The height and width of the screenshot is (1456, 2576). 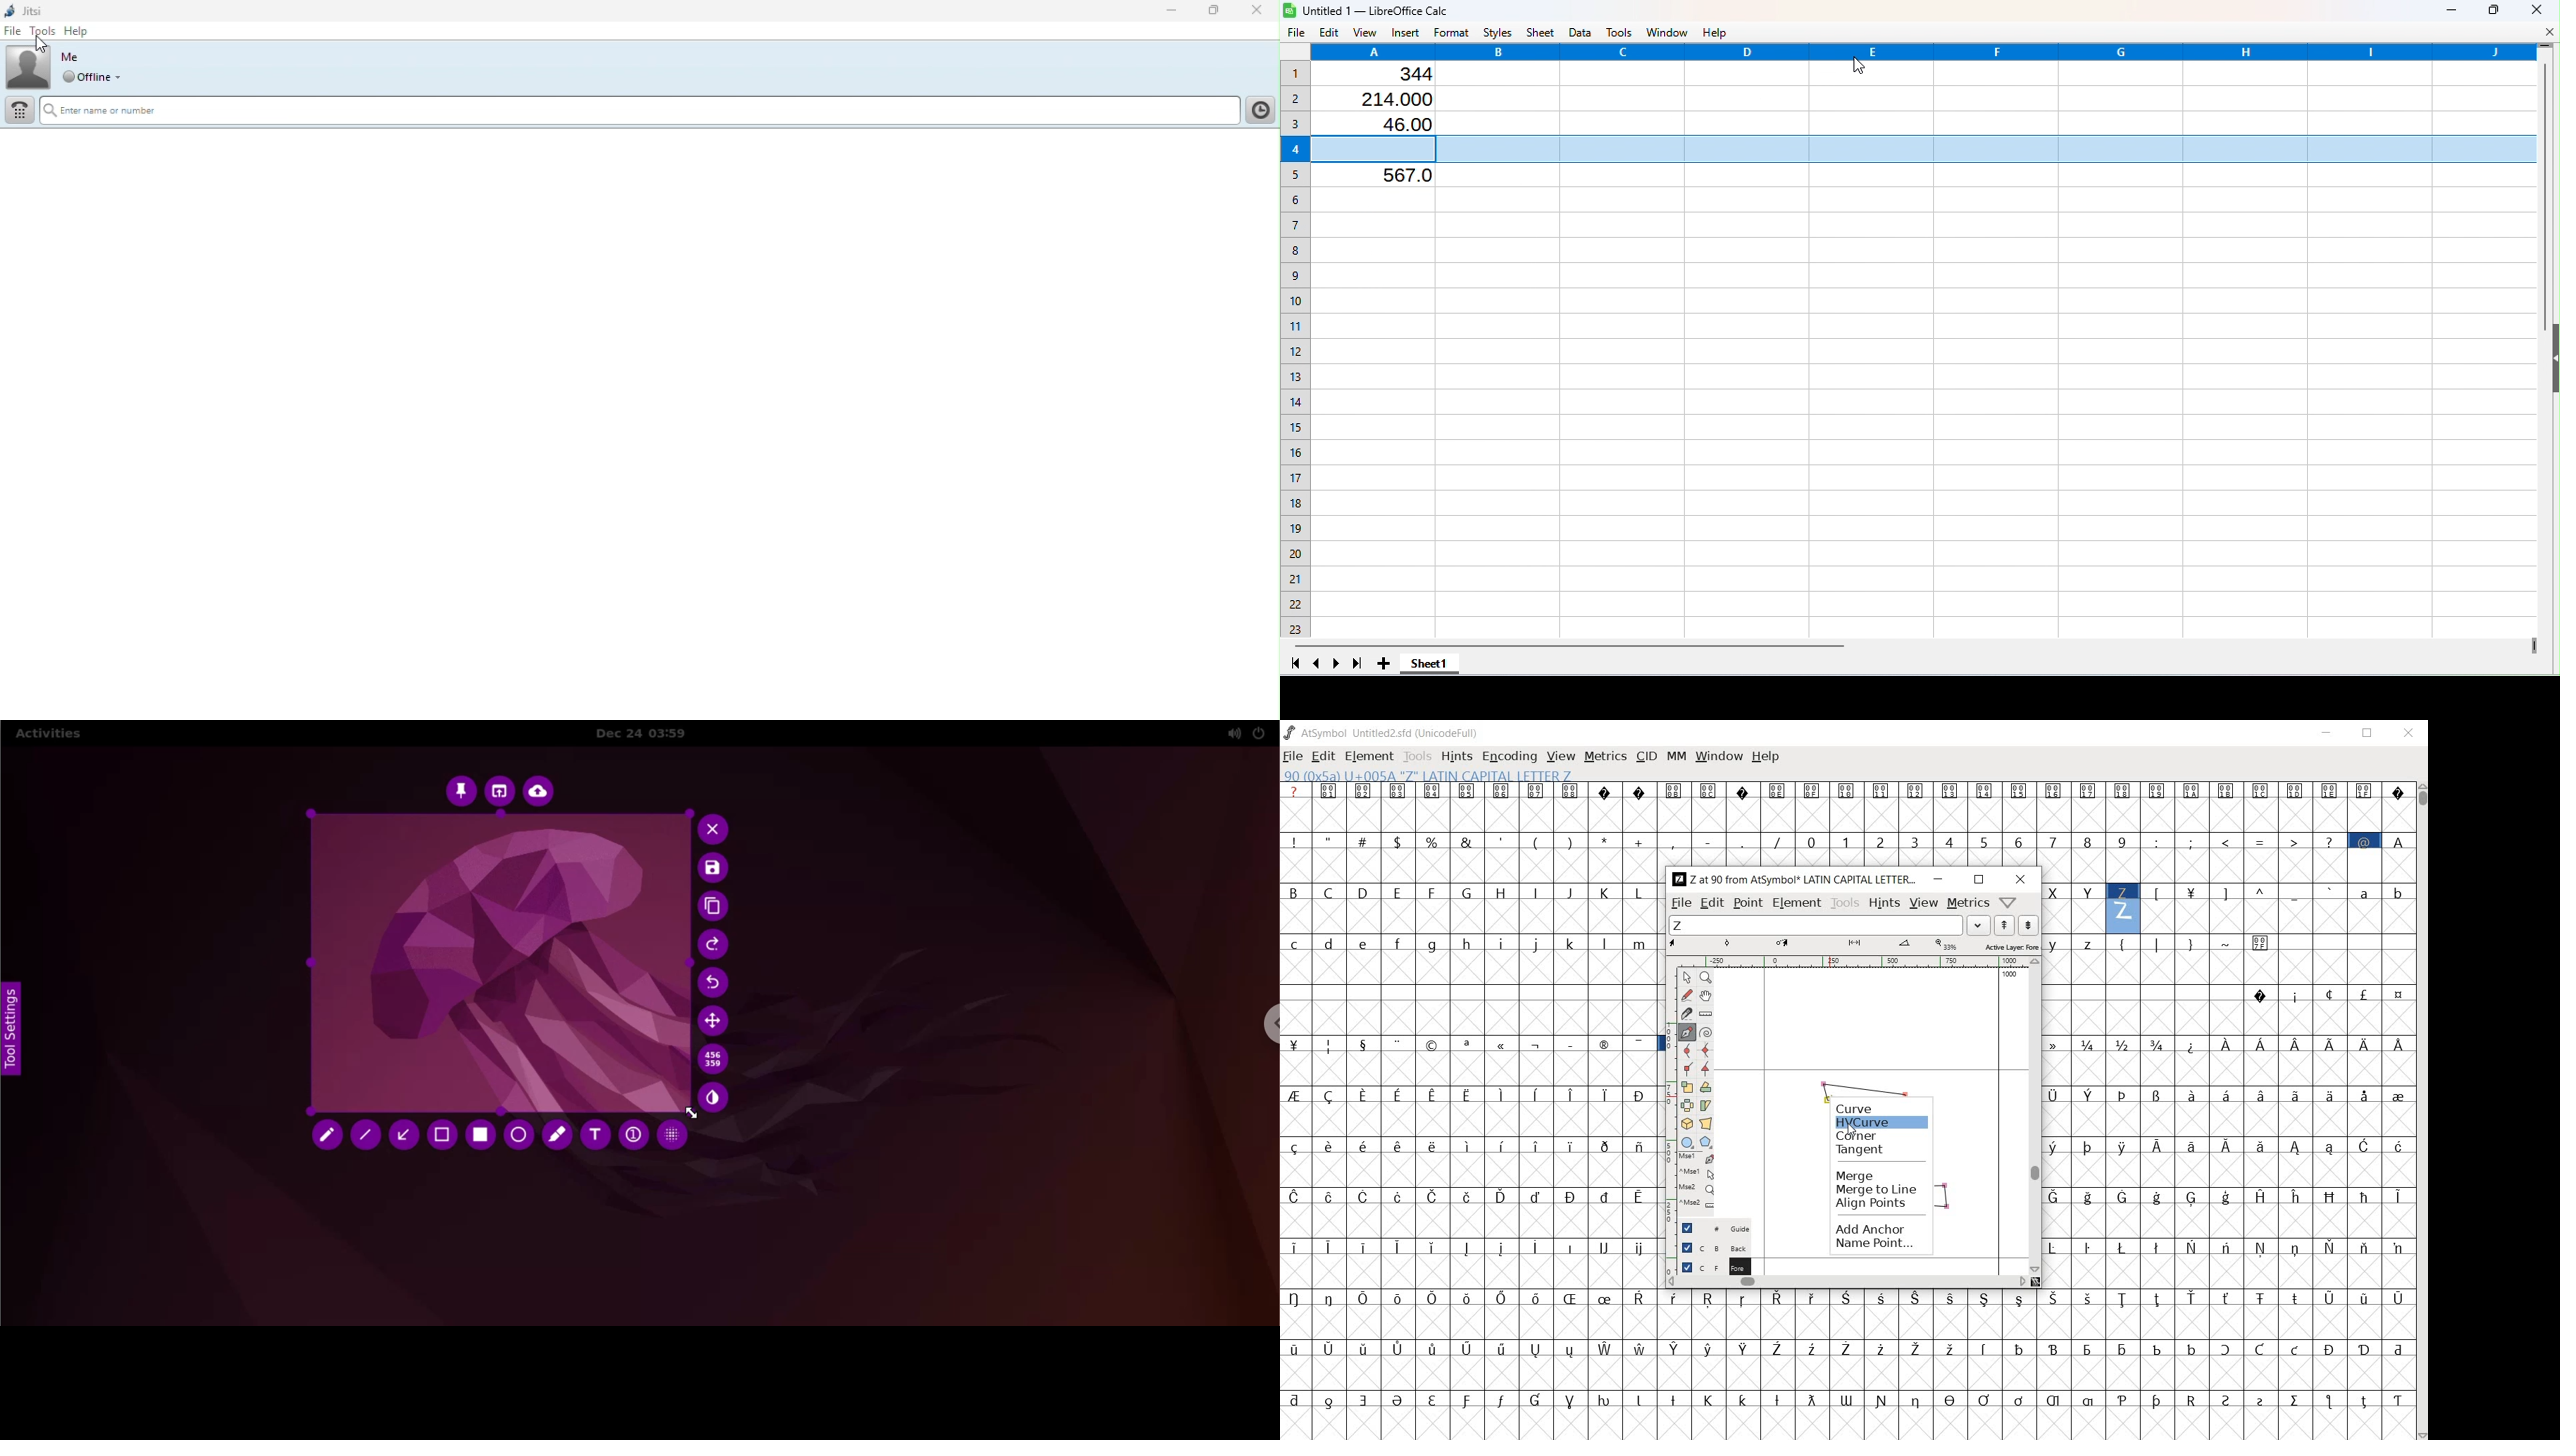 I want to click on merge, so click(x=1879, y=1177).